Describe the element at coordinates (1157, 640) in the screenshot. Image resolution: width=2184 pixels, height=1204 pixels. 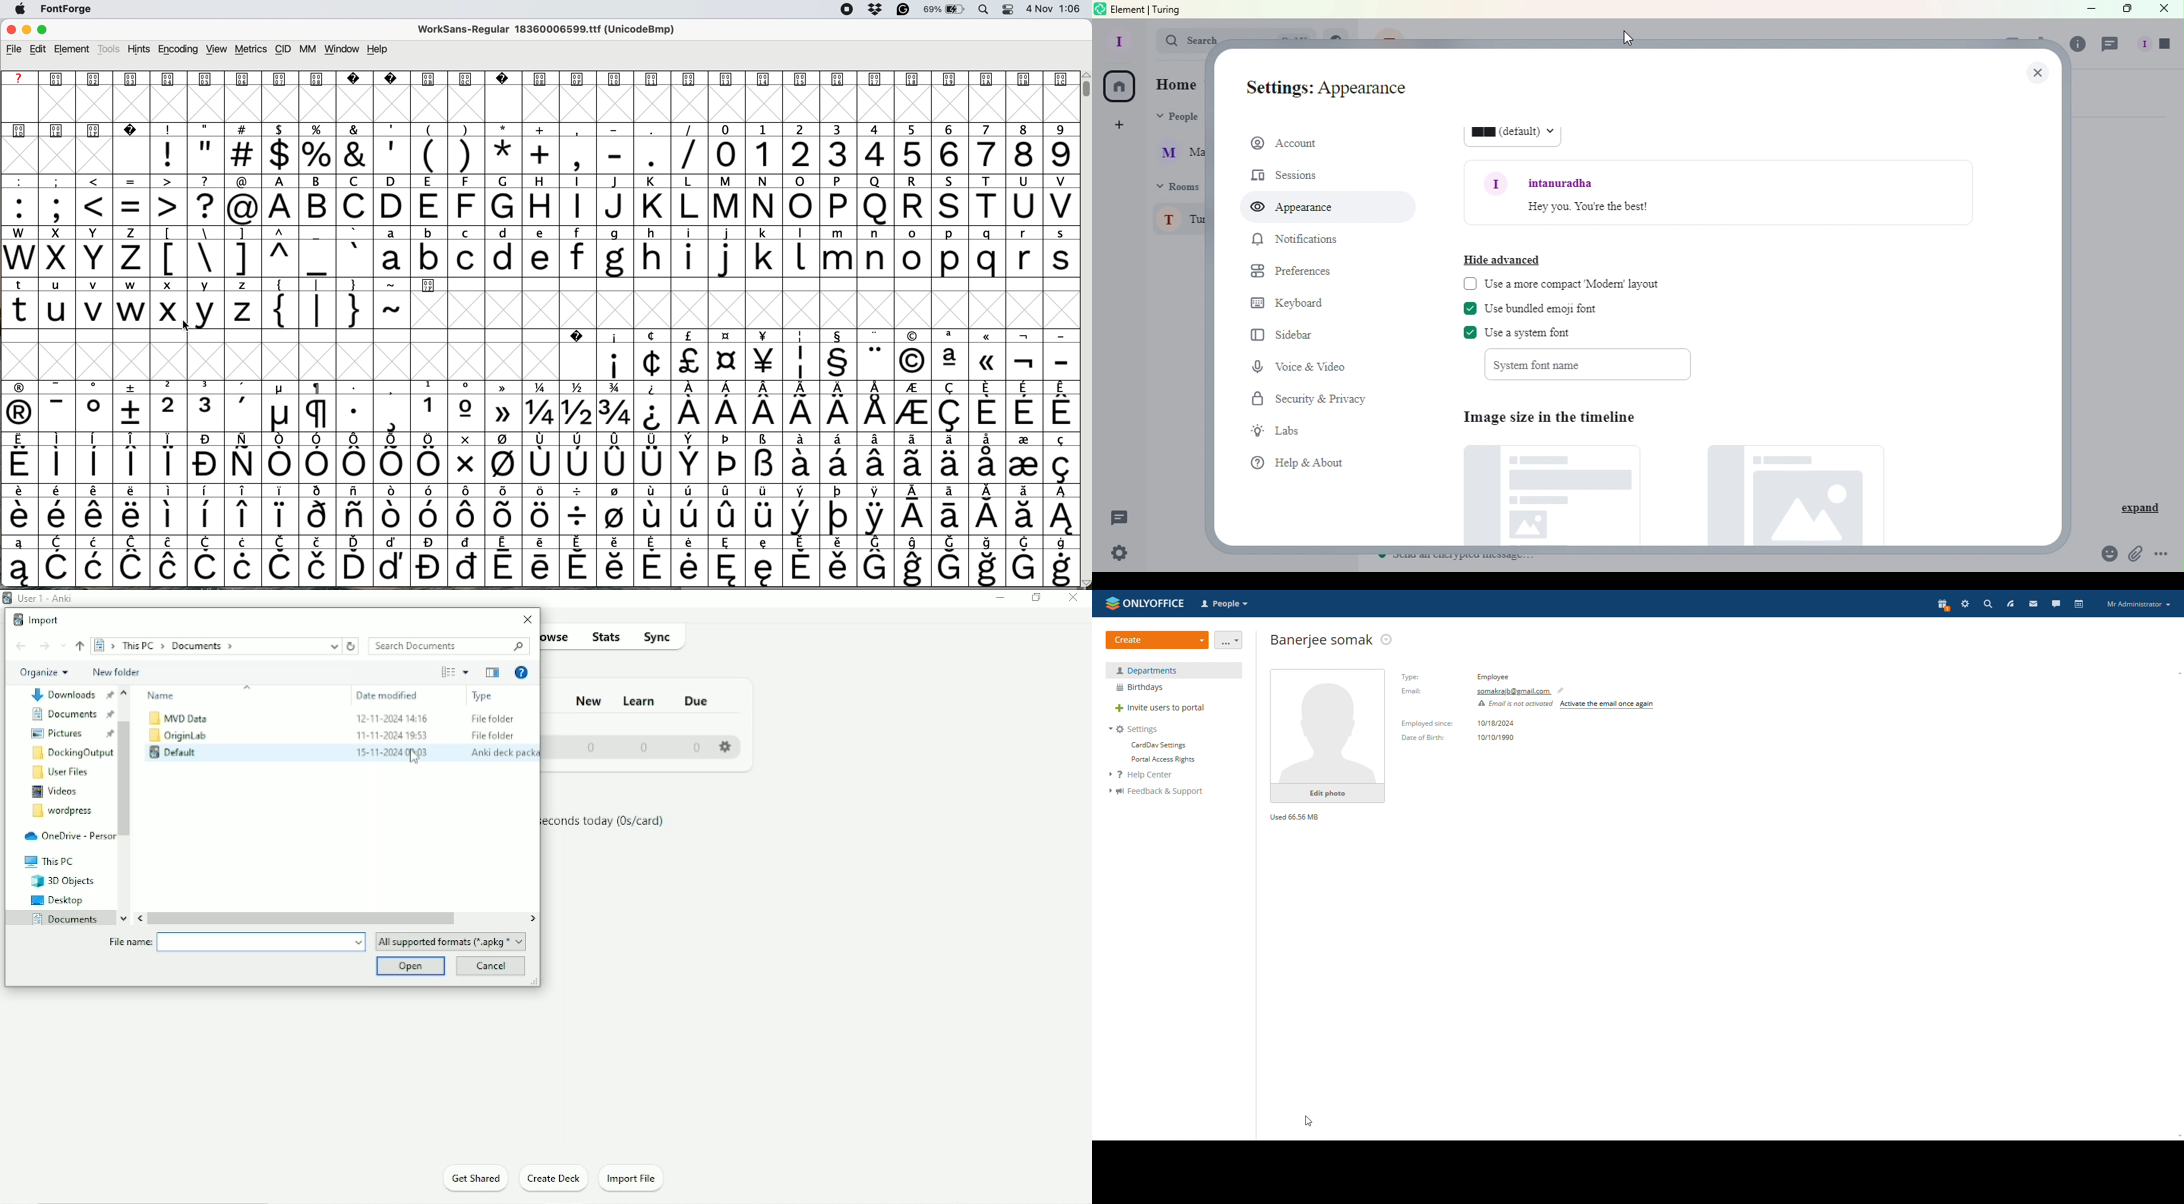
I see `create` at that location.